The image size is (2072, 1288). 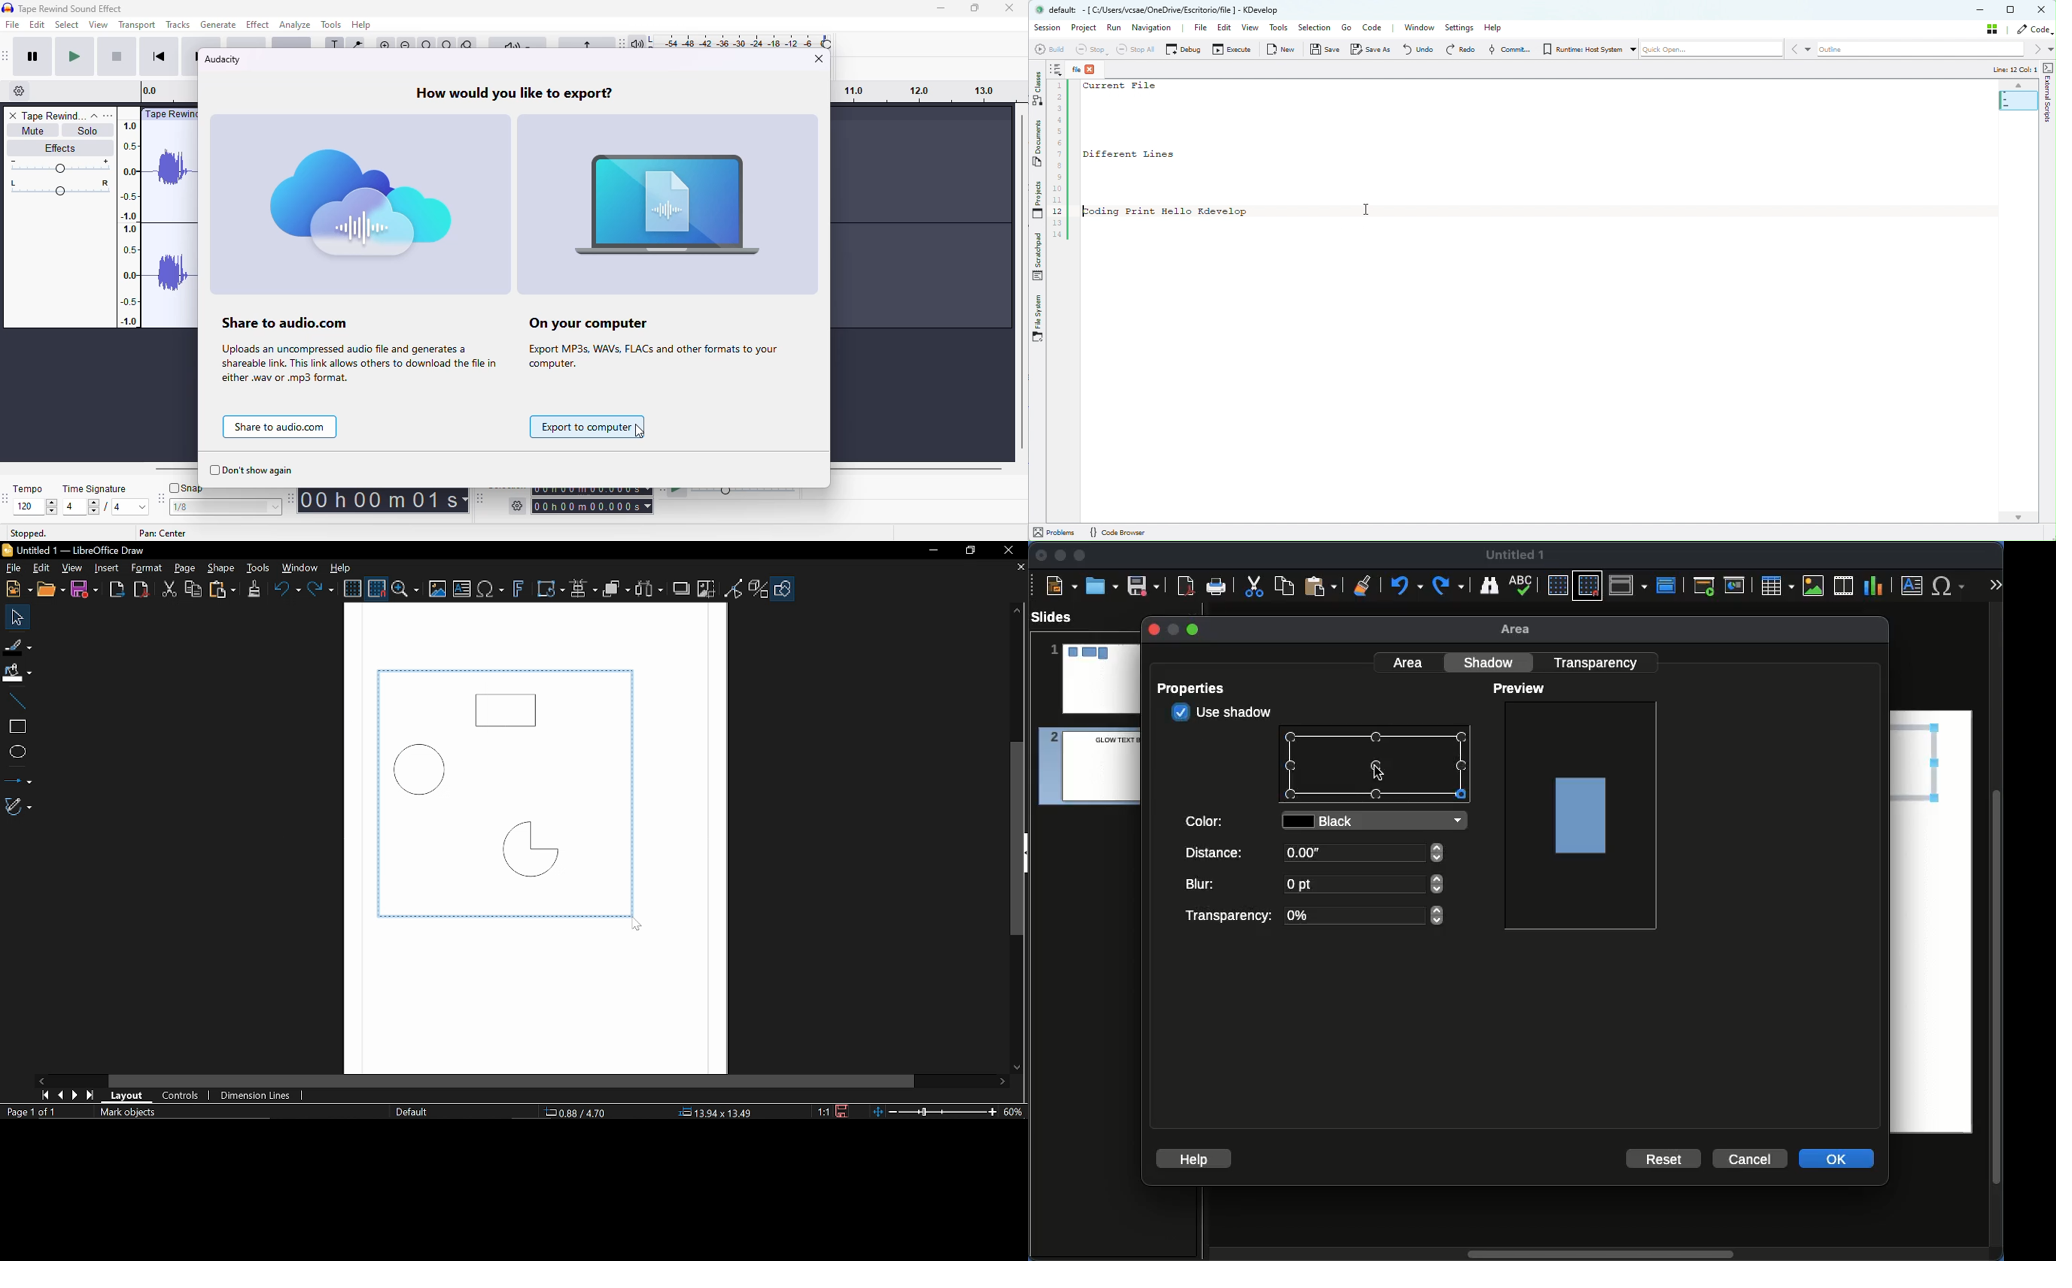 I want to click on Master slide, so click(x=1669, y=585).